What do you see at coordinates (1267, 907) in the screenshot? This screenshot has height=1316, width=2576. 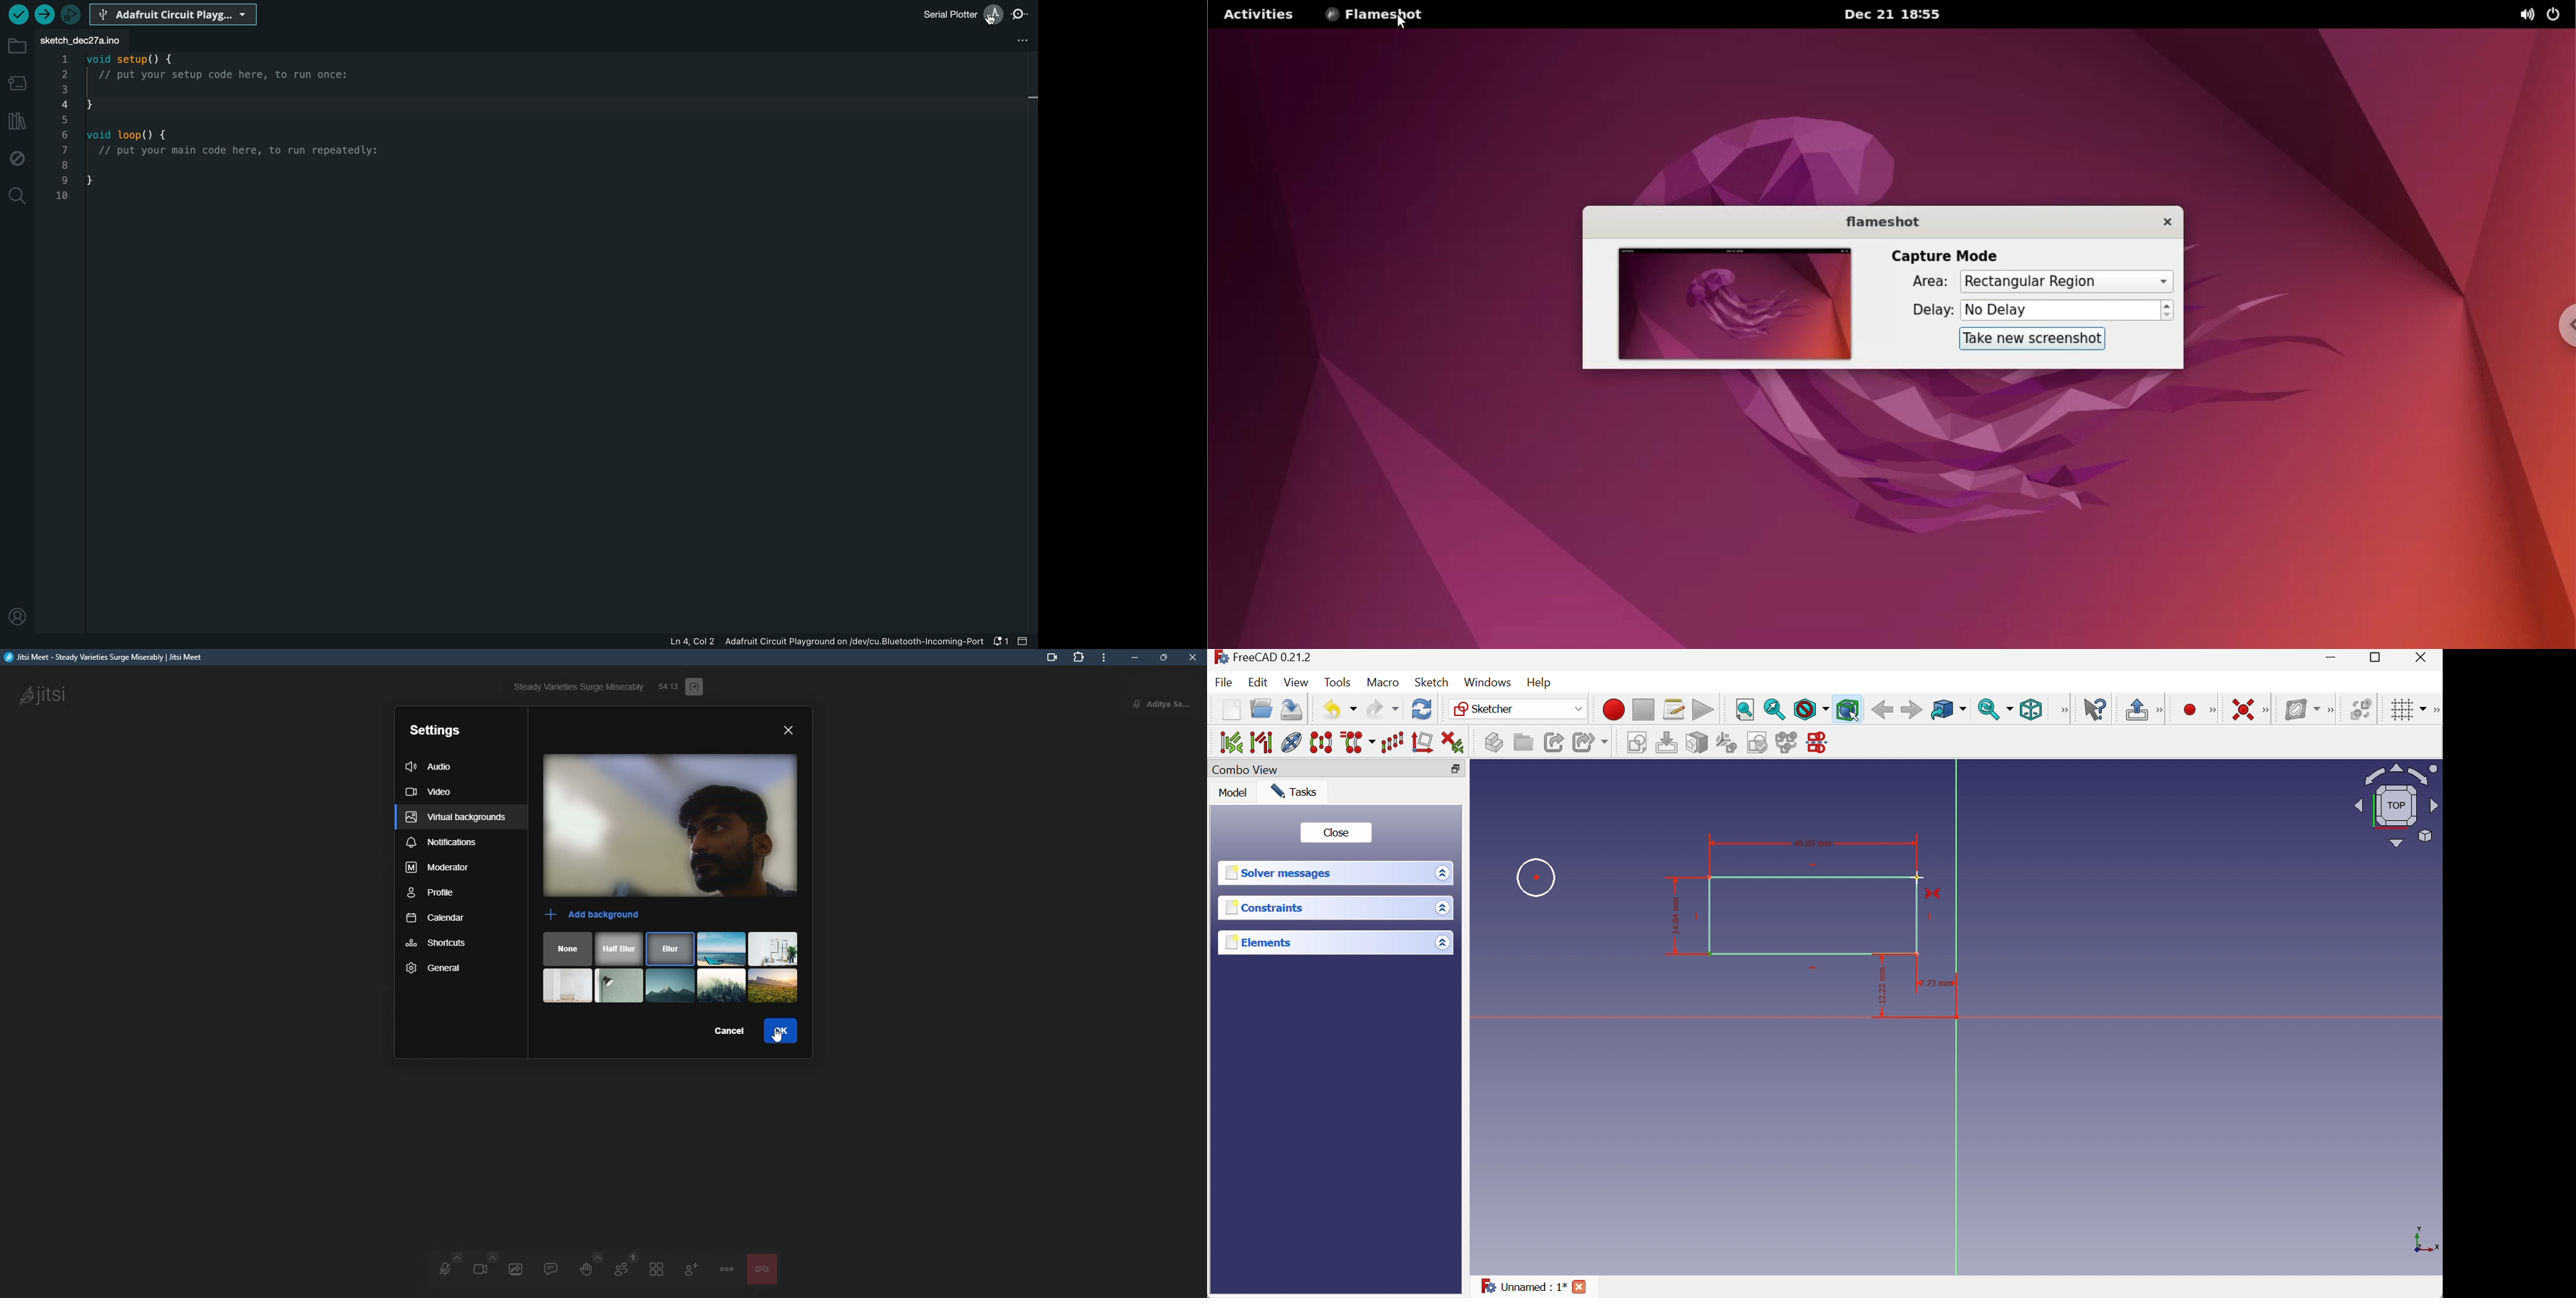 I see `Constraints` at bounding box center [1267, 907].